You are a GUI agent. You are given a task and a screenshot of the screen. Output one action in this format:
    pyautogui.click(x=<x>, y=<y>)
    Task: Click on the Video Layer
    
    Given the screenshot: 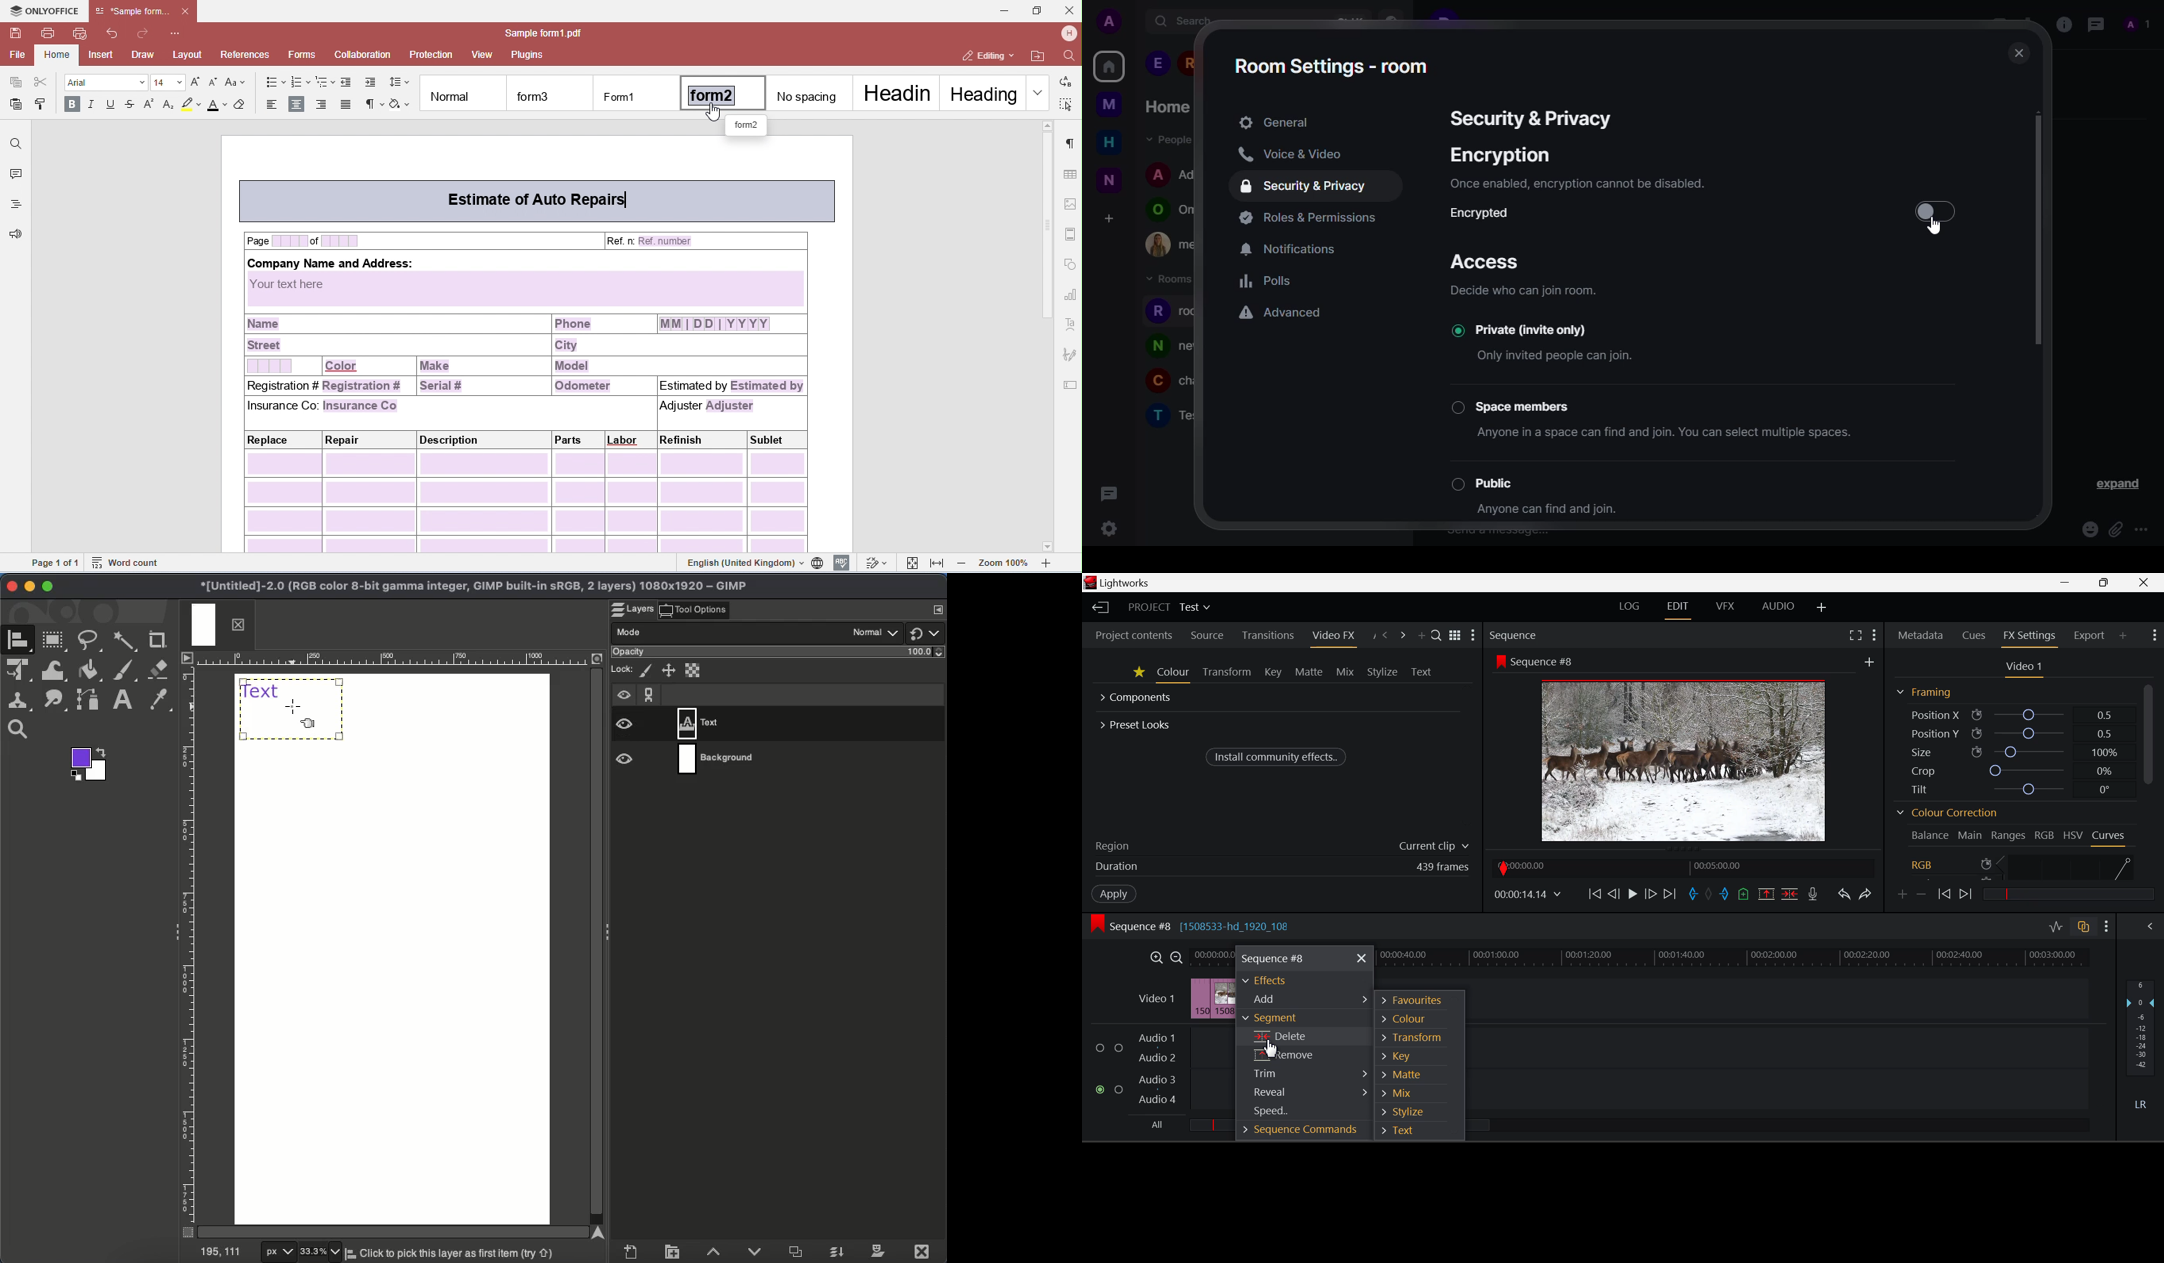 What is the action you would take?
    pyautogui.click(x=1156, y=1002)
    